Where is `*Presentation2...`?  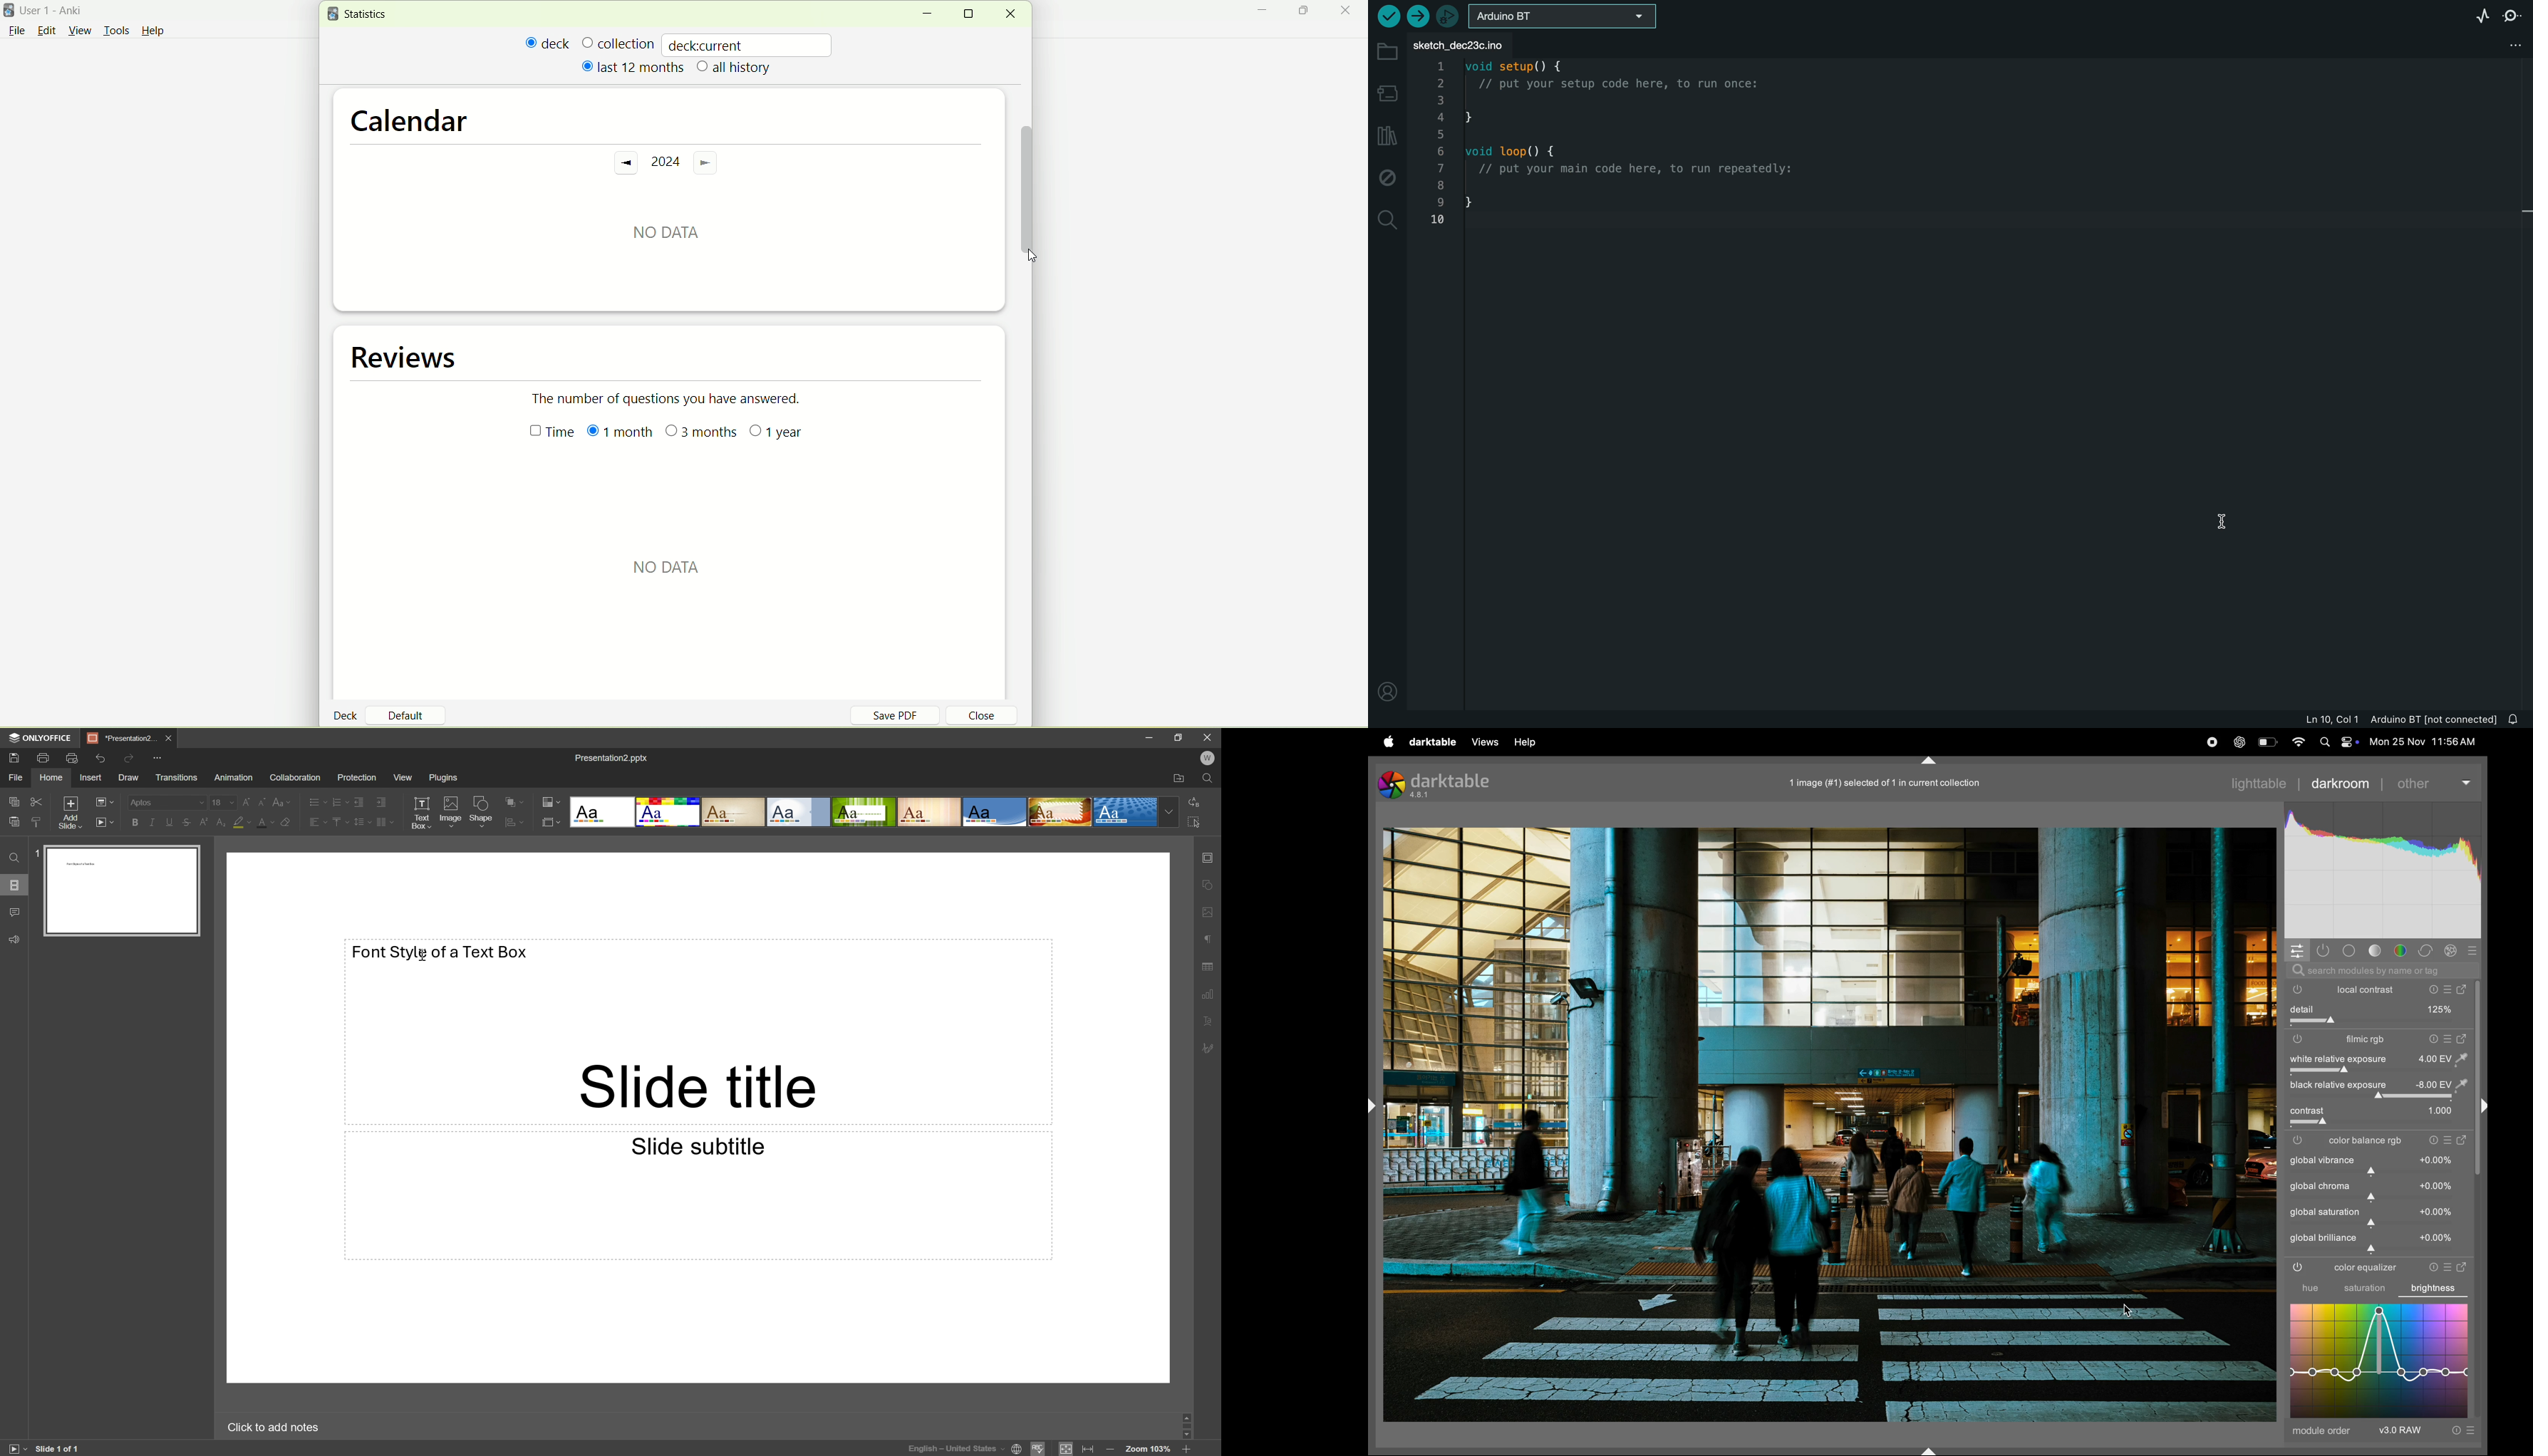 *Presentation2... is located at coordinates (122, 738).